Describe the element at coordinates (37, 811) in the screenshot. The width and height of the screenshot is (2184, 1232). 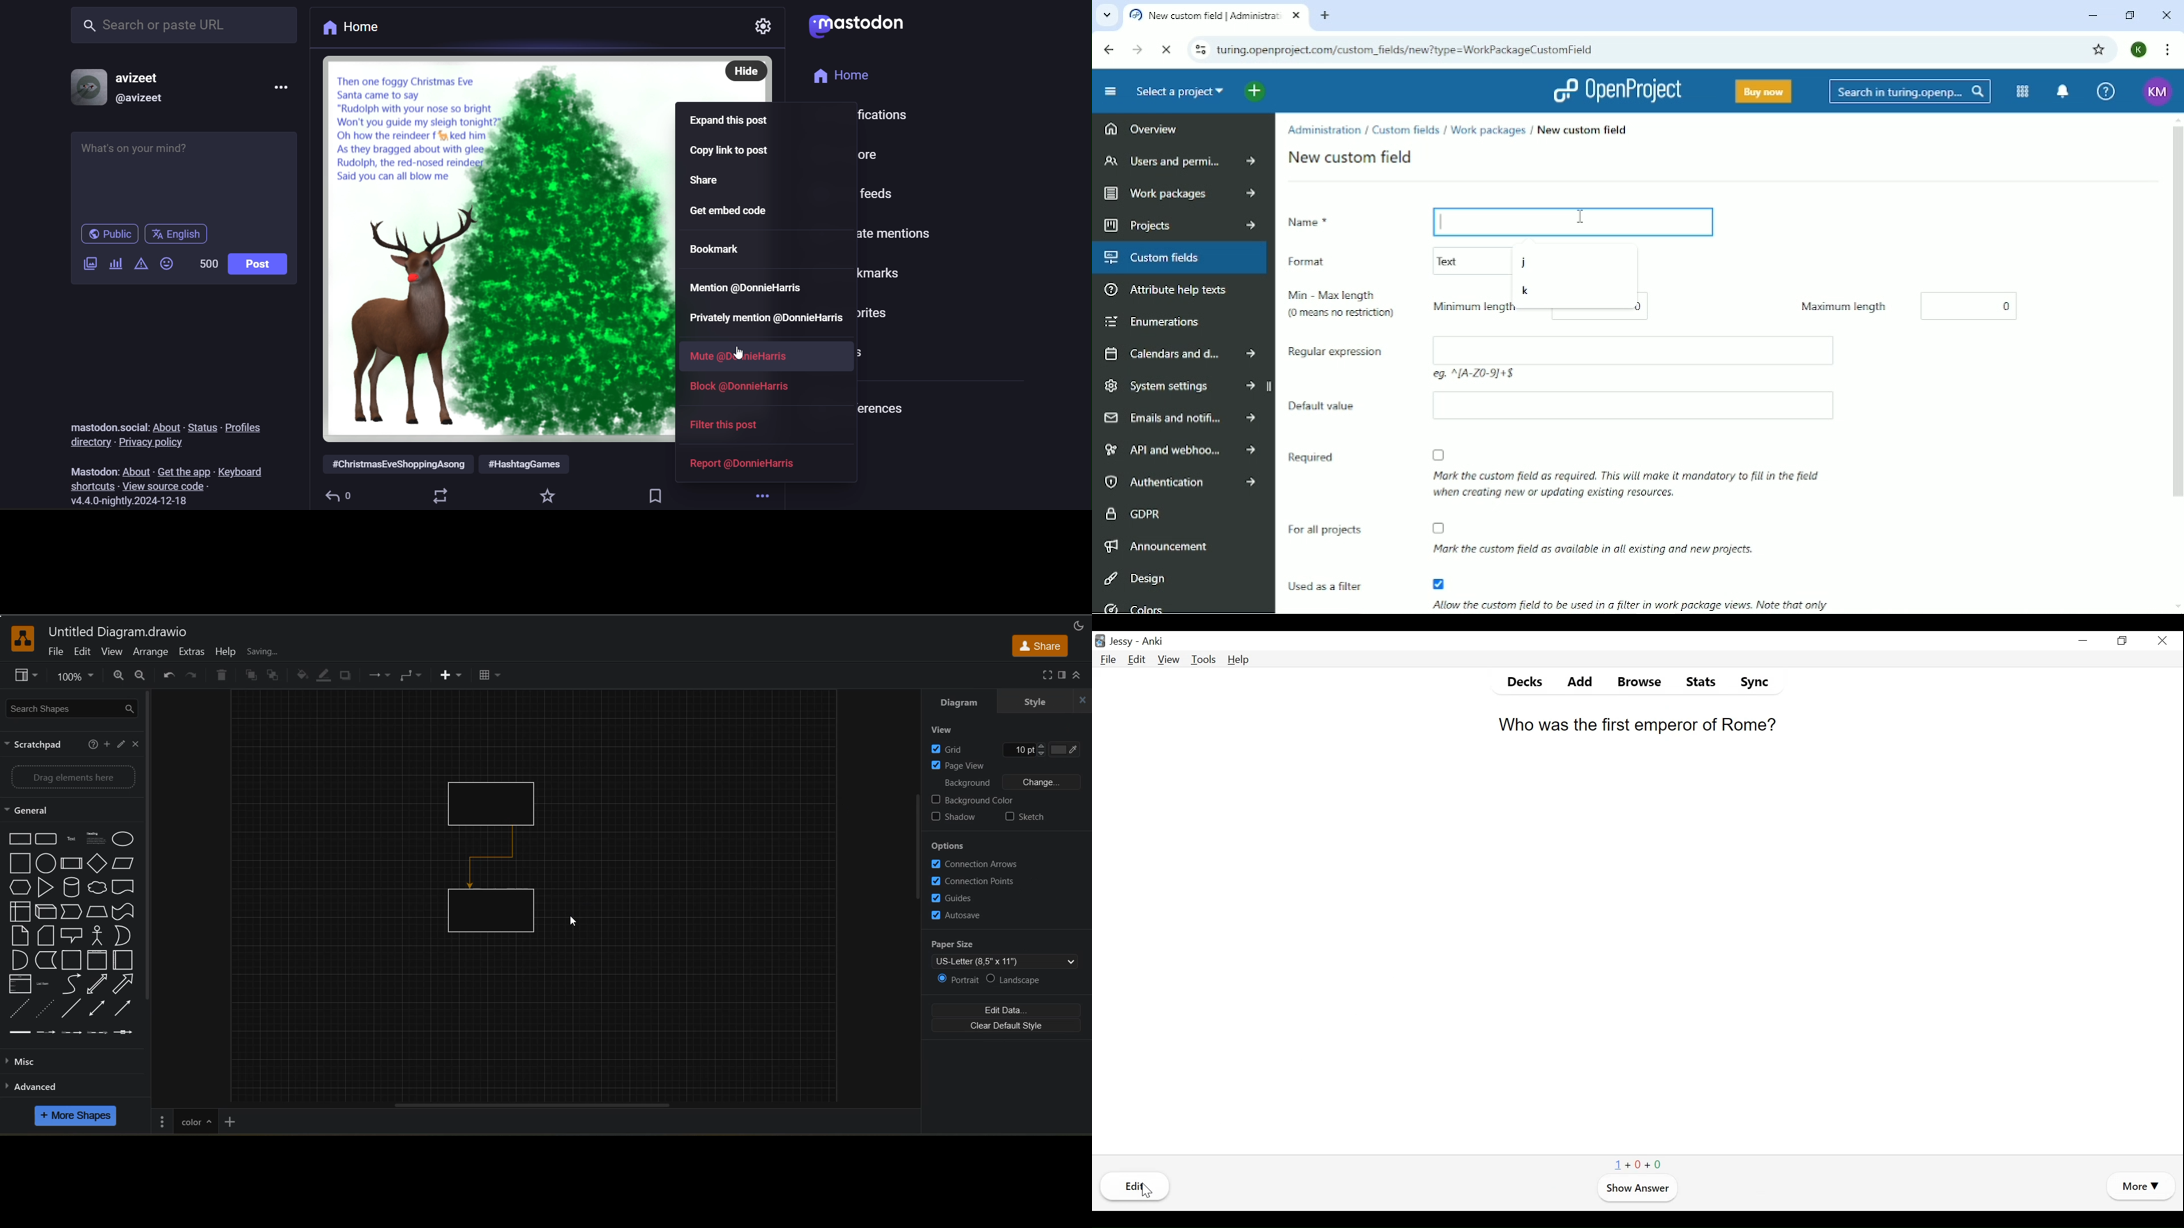
I see `general` at that location.